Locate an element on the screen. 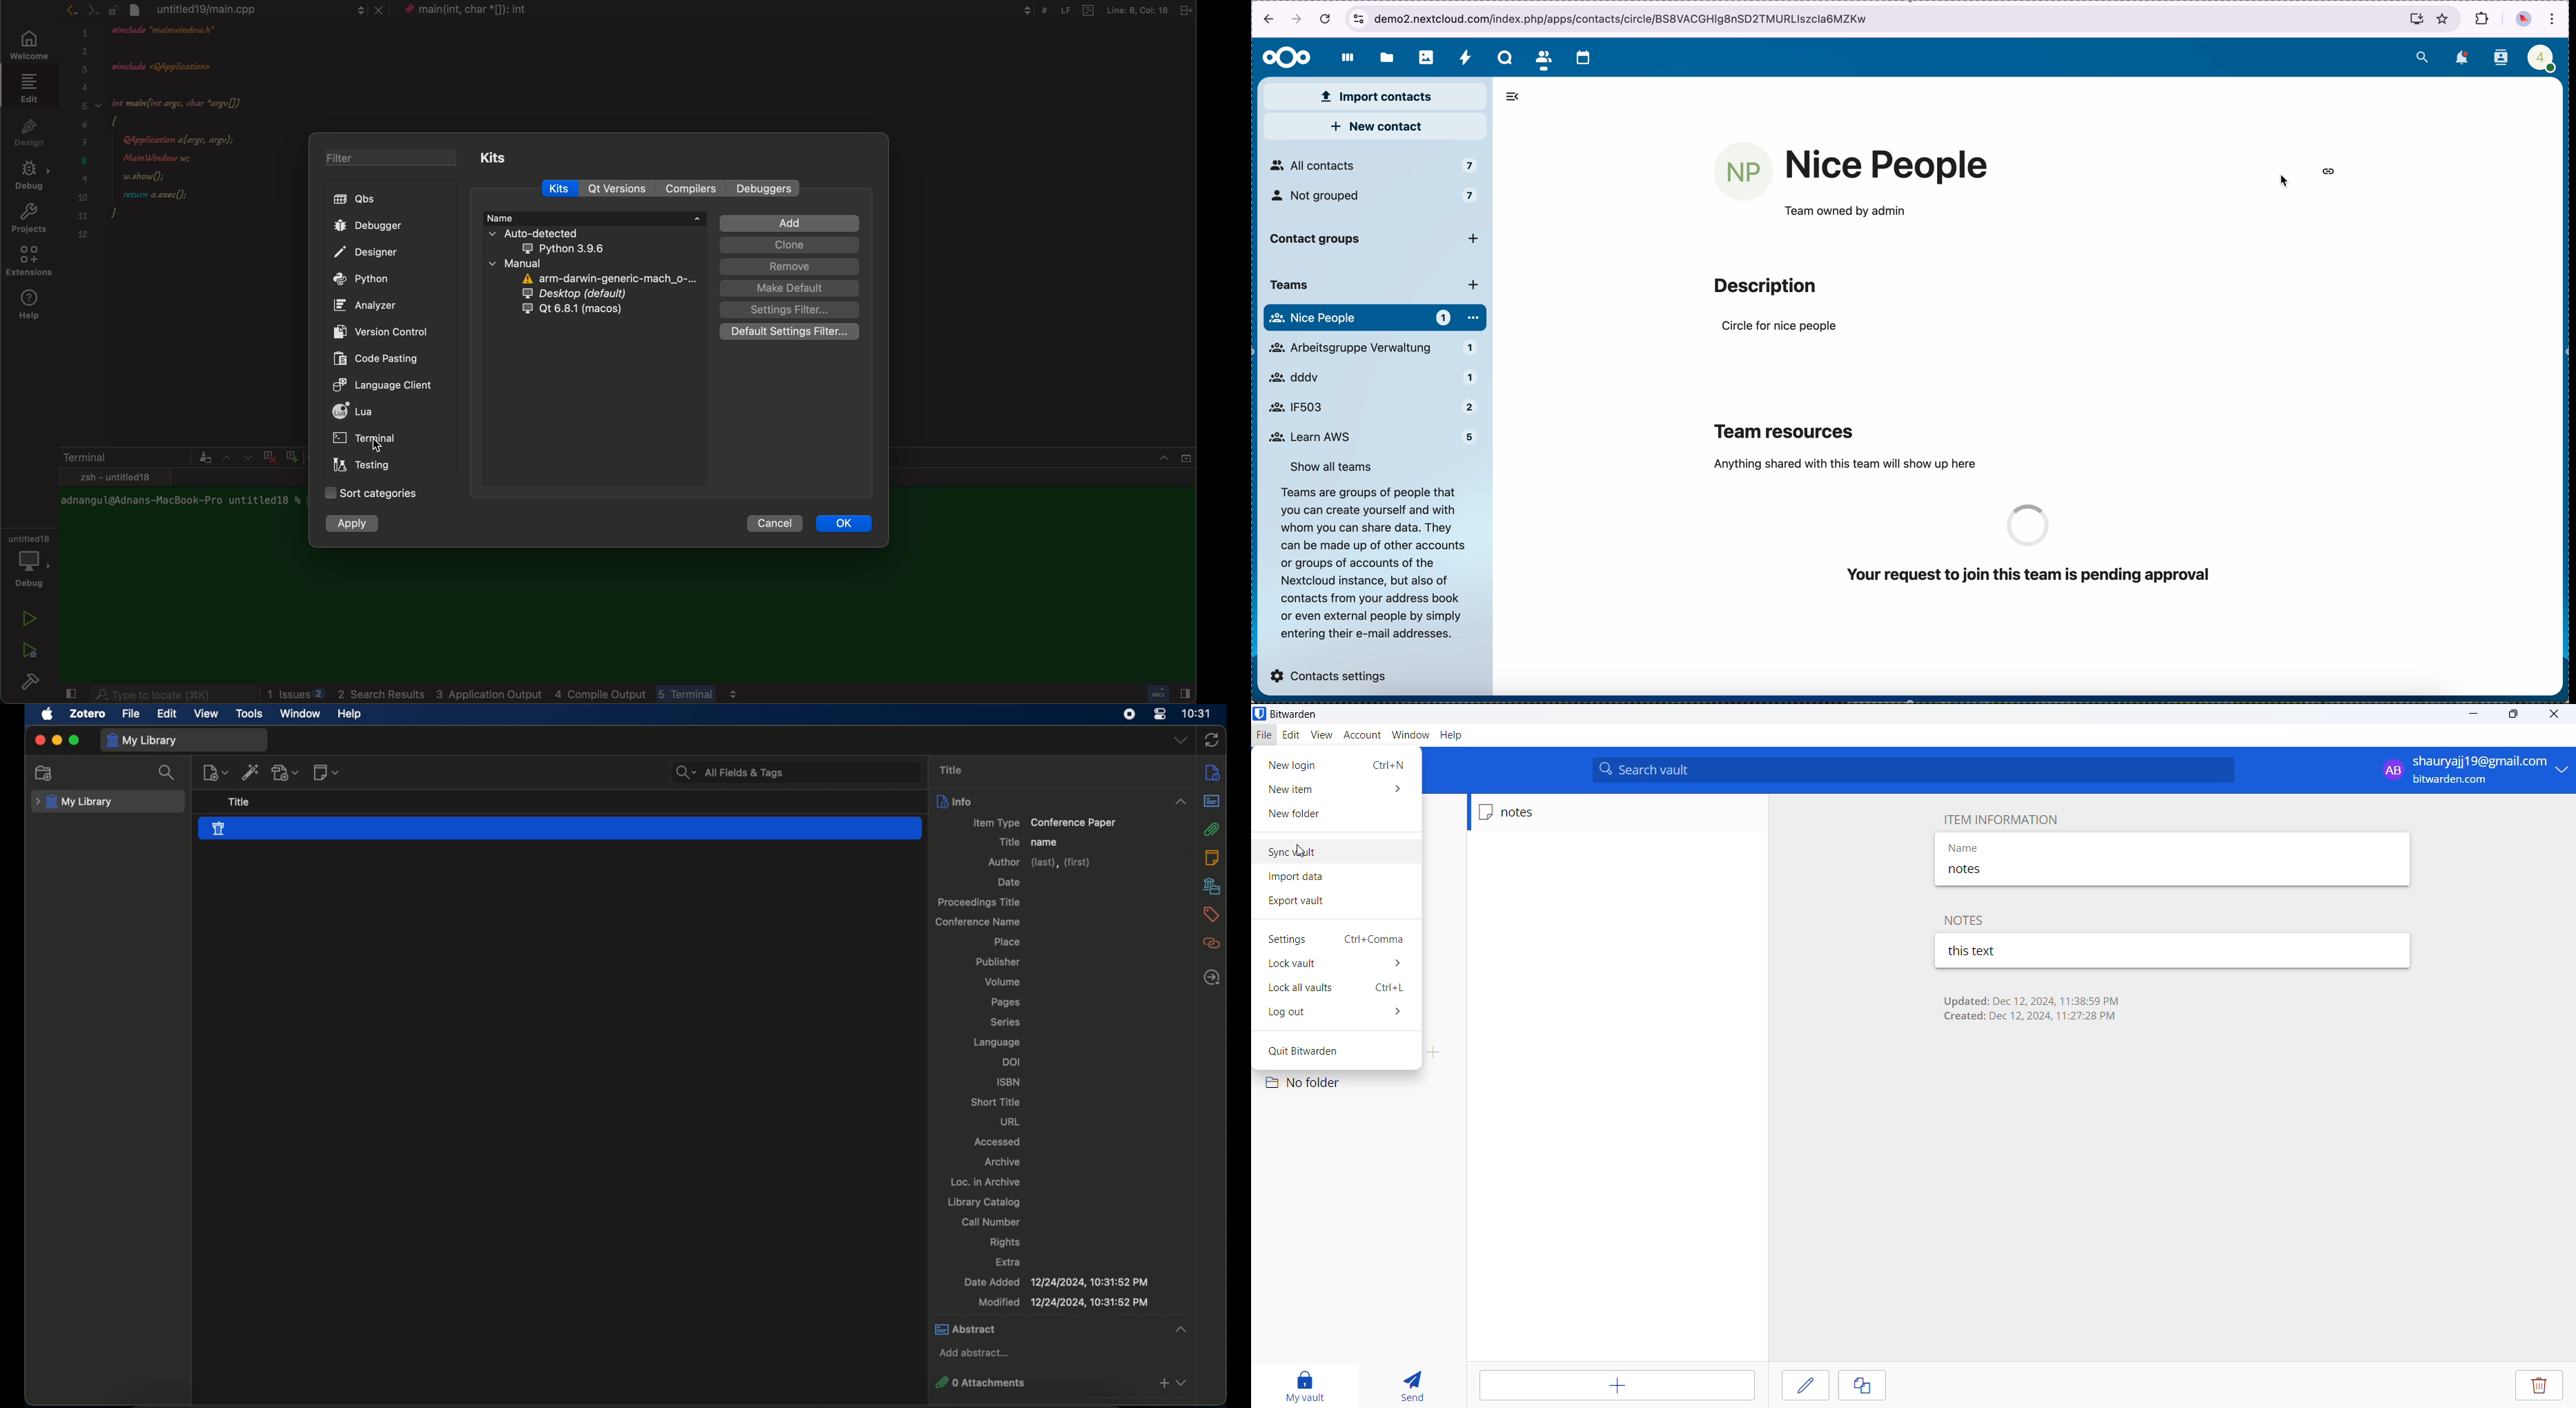  export vault is located at coordinates (1324, 903).